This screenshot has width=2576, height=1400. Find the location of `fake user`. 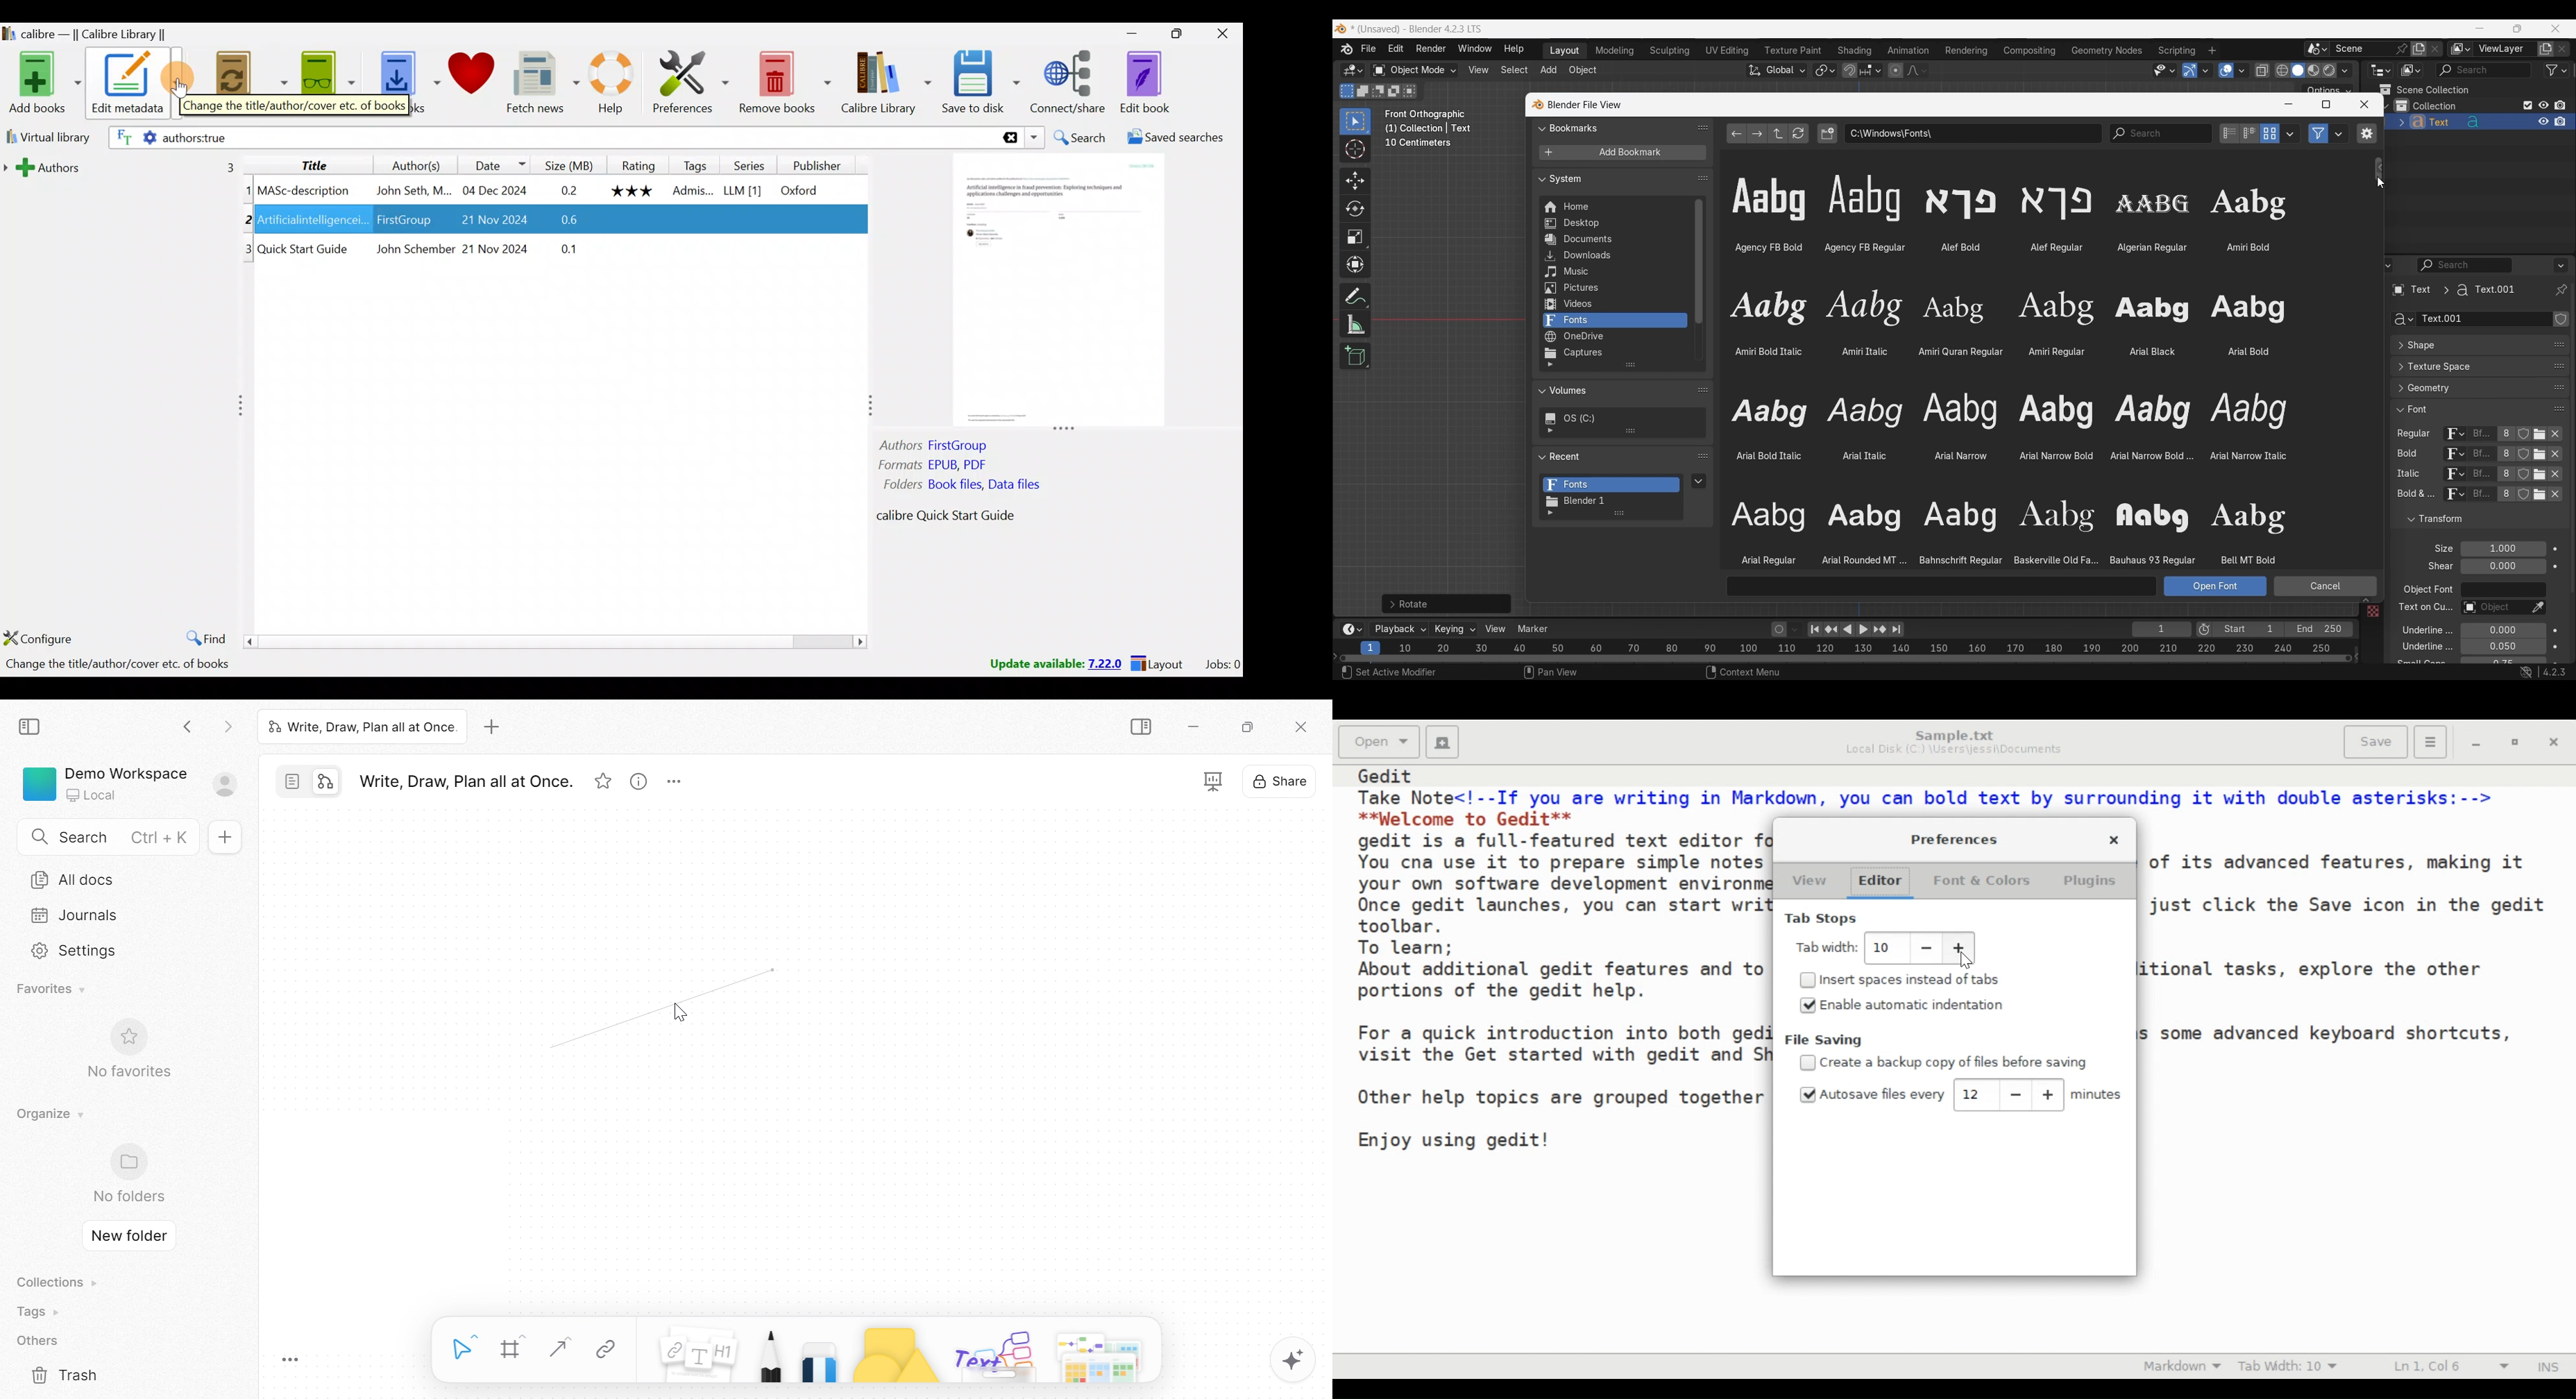

fake user is located at coordinates (2525, 499).